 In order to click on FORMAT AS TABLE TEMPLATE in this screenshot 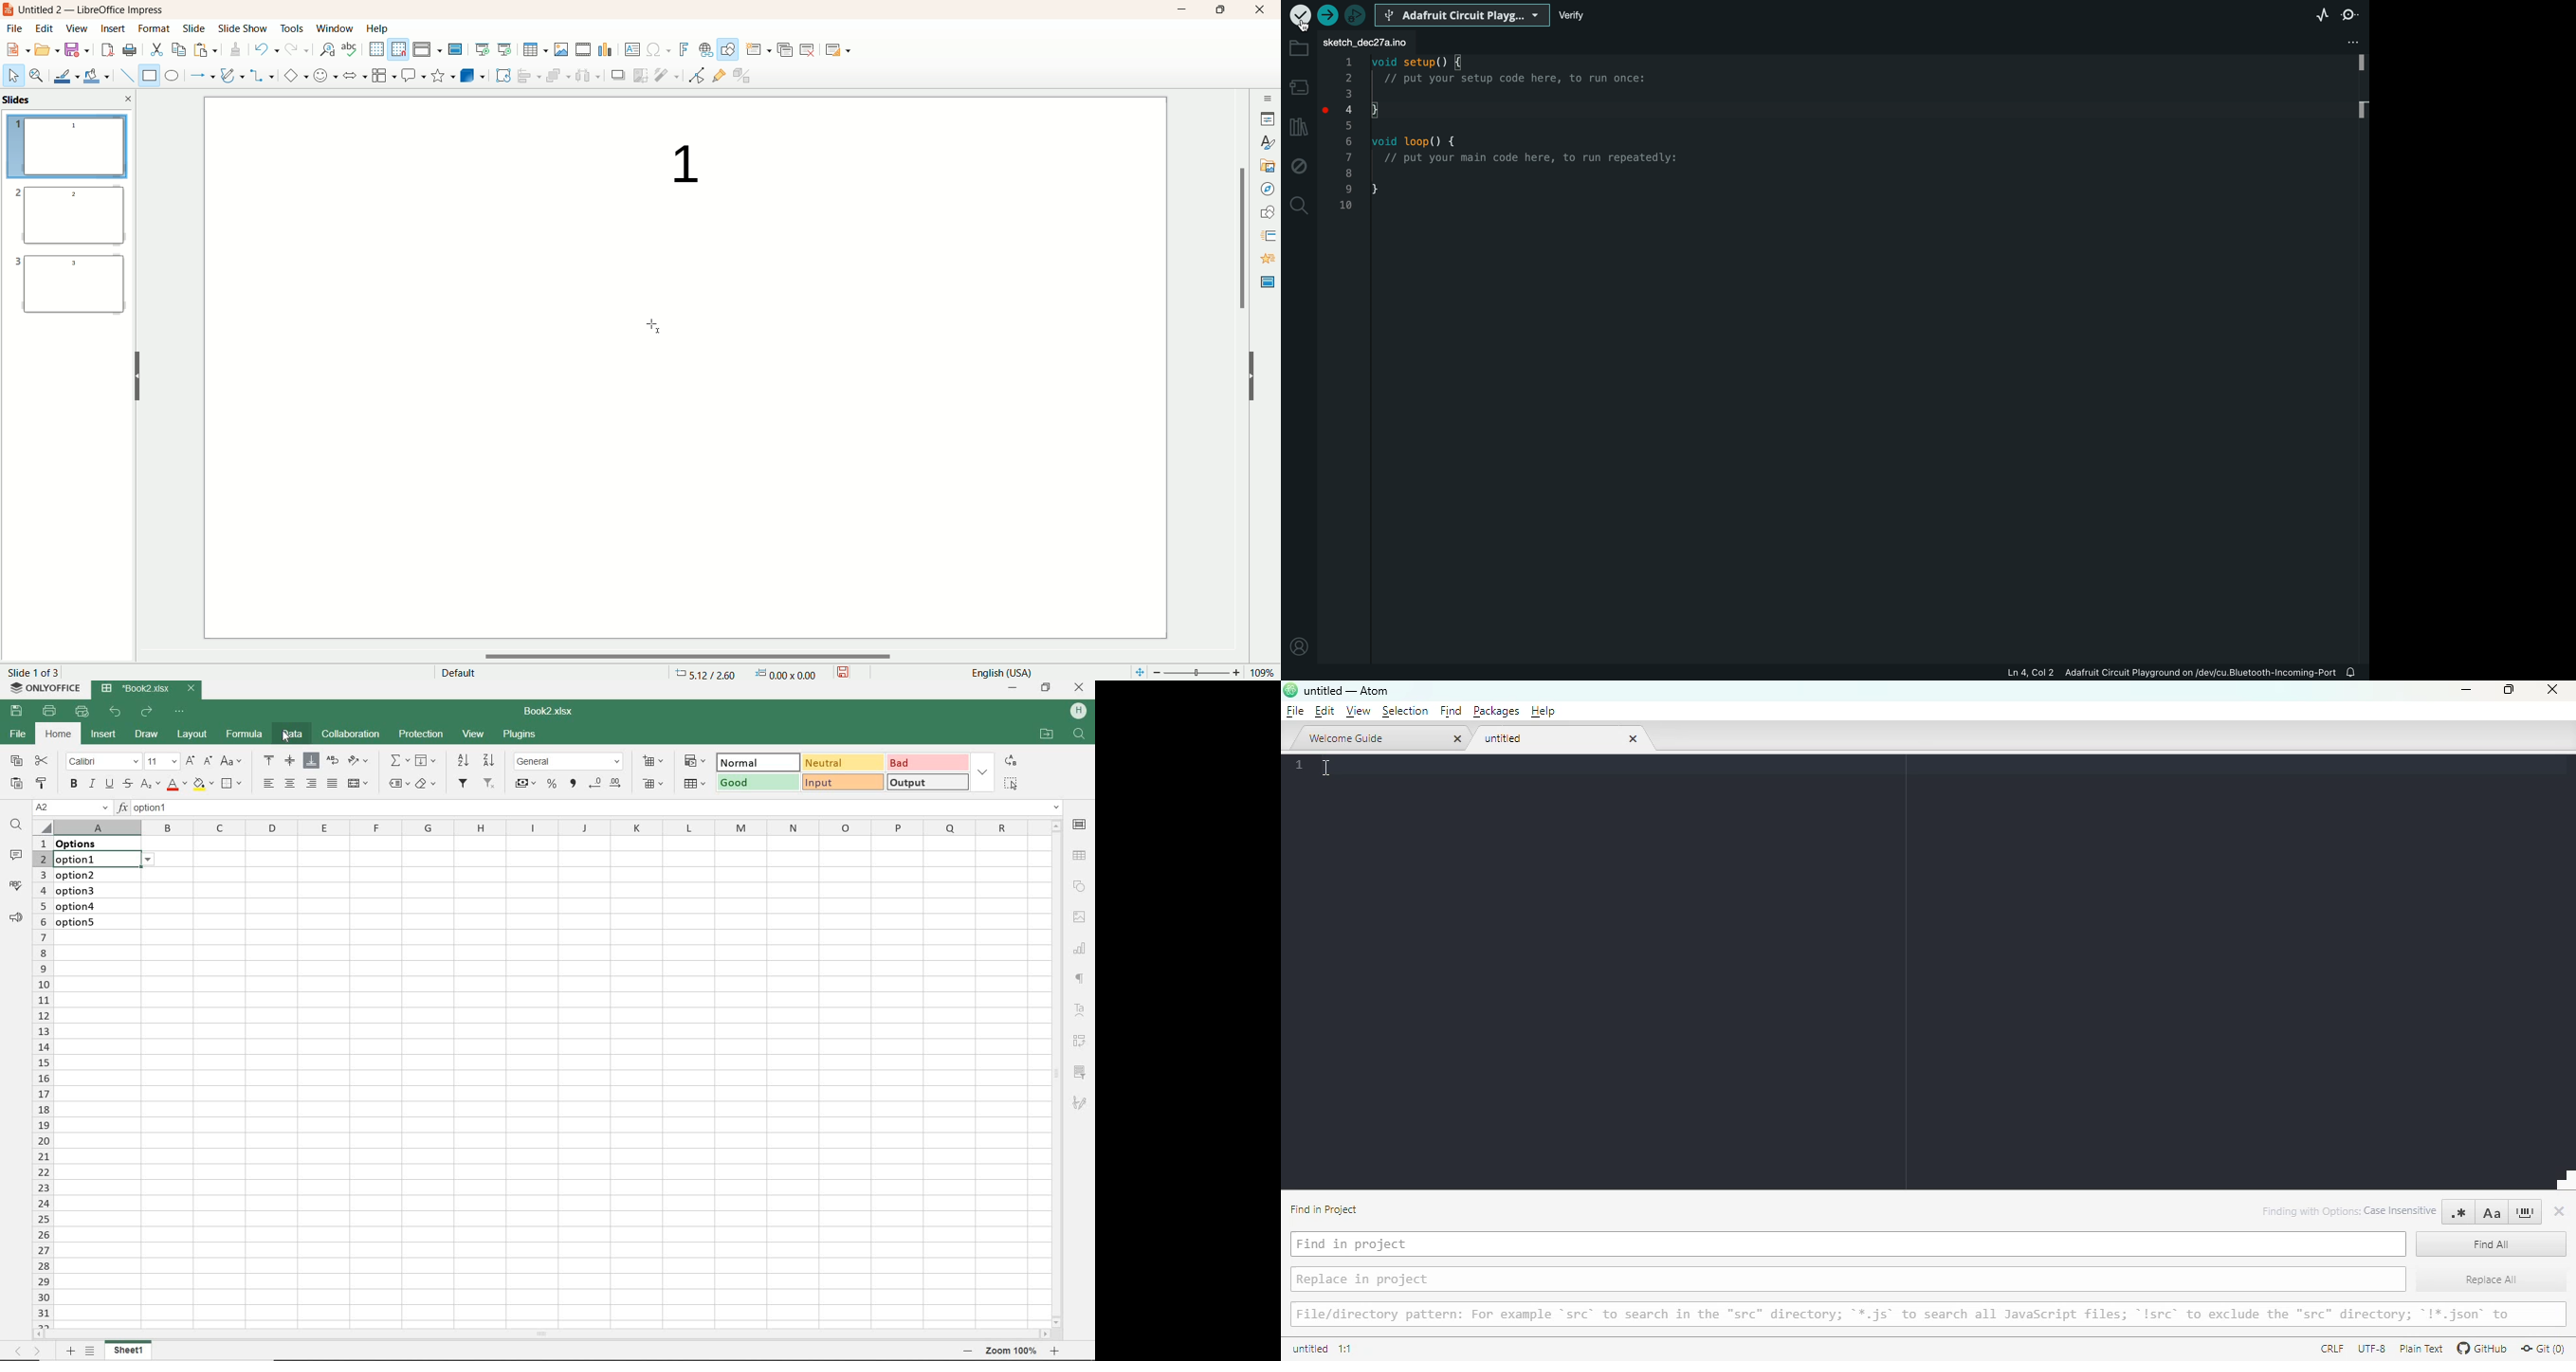, I will do `click(696, 785)`.